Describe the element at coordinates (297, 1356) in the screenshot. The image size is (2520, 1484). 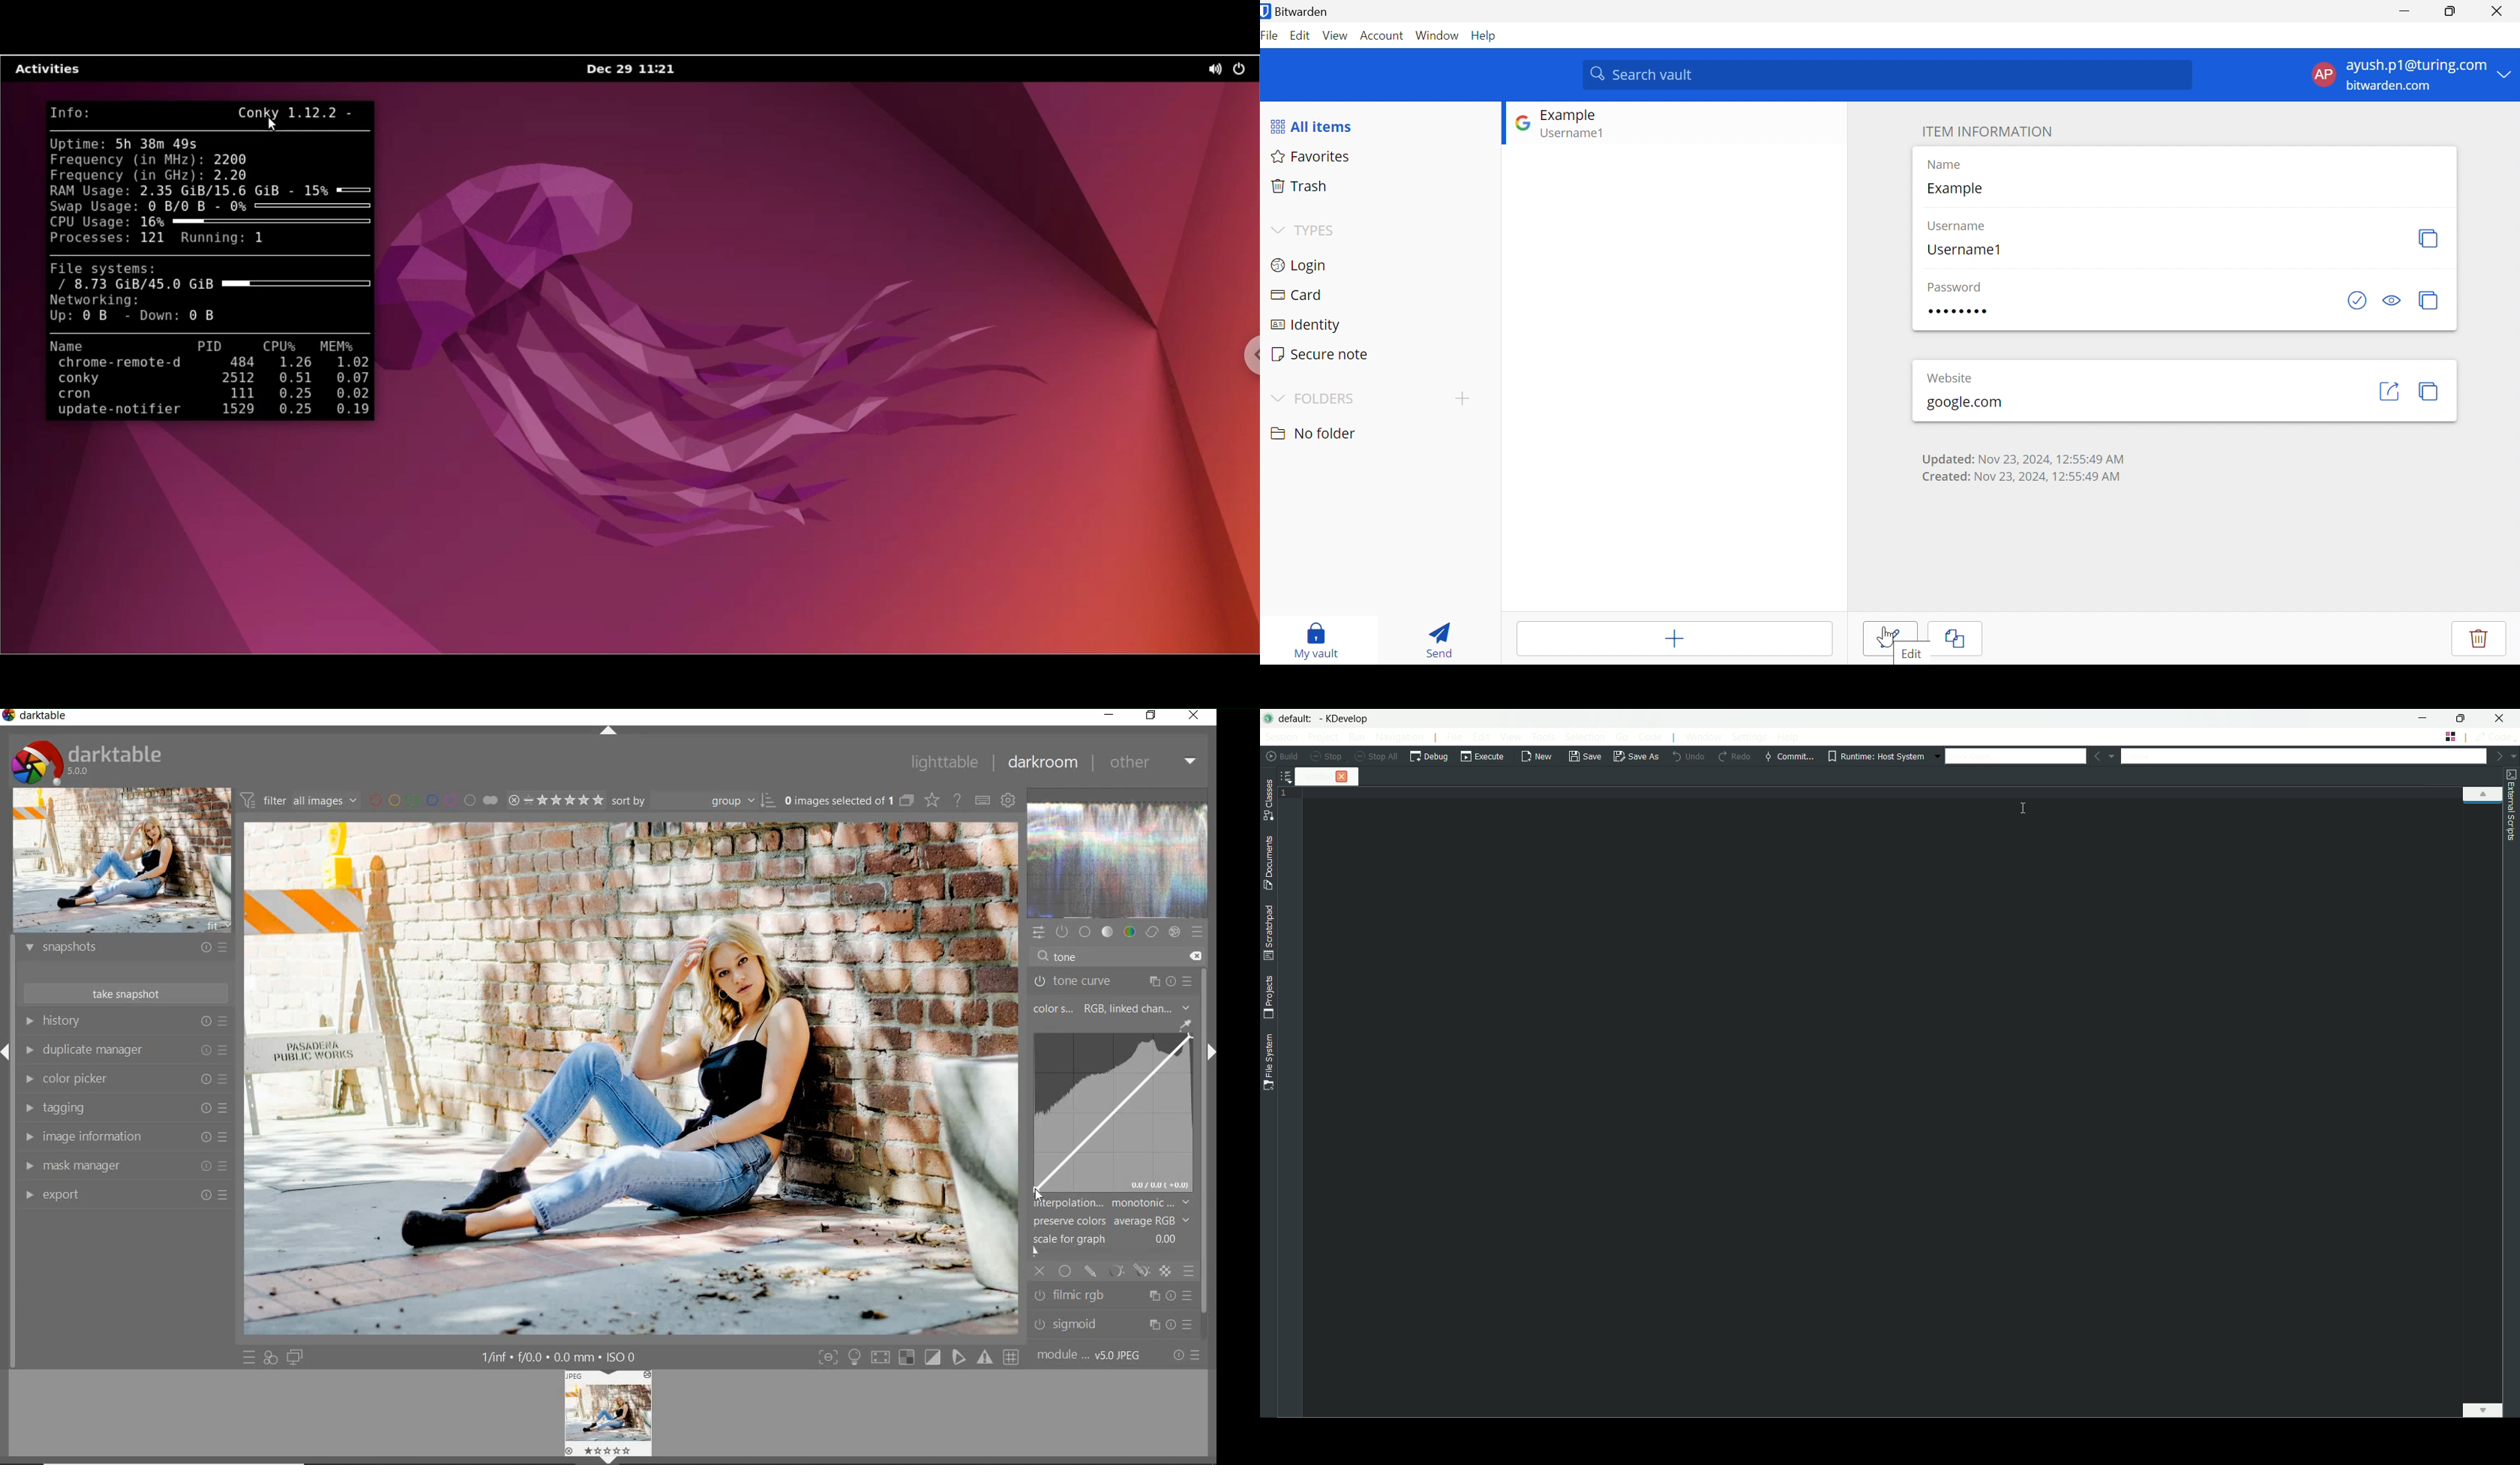
I see `display a second darkroom image below` at that location.